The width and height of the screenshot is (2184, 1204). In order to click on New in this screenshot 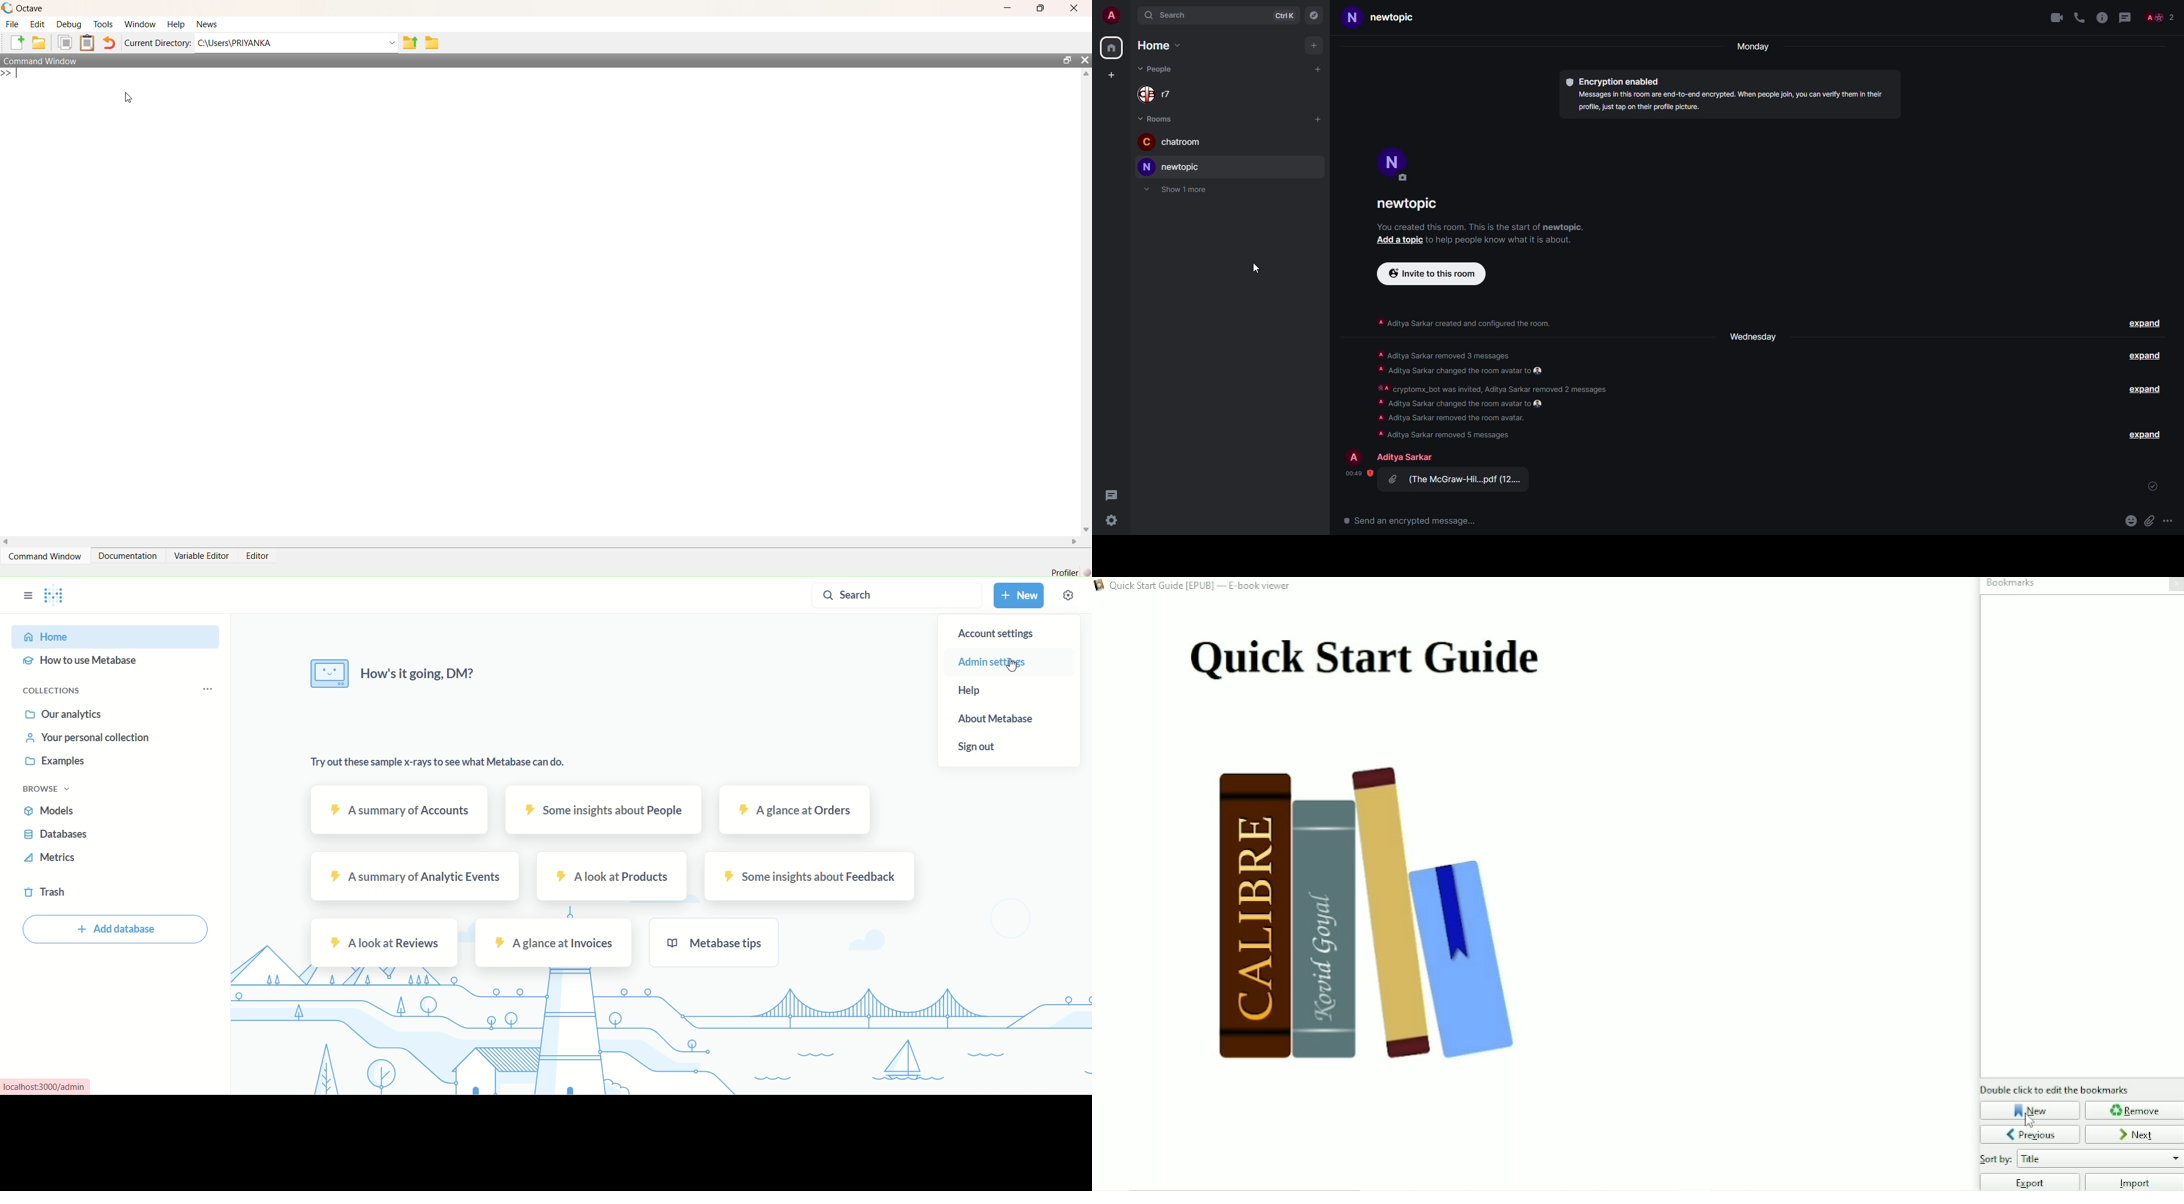, I will do `click(2030, 1110)`.